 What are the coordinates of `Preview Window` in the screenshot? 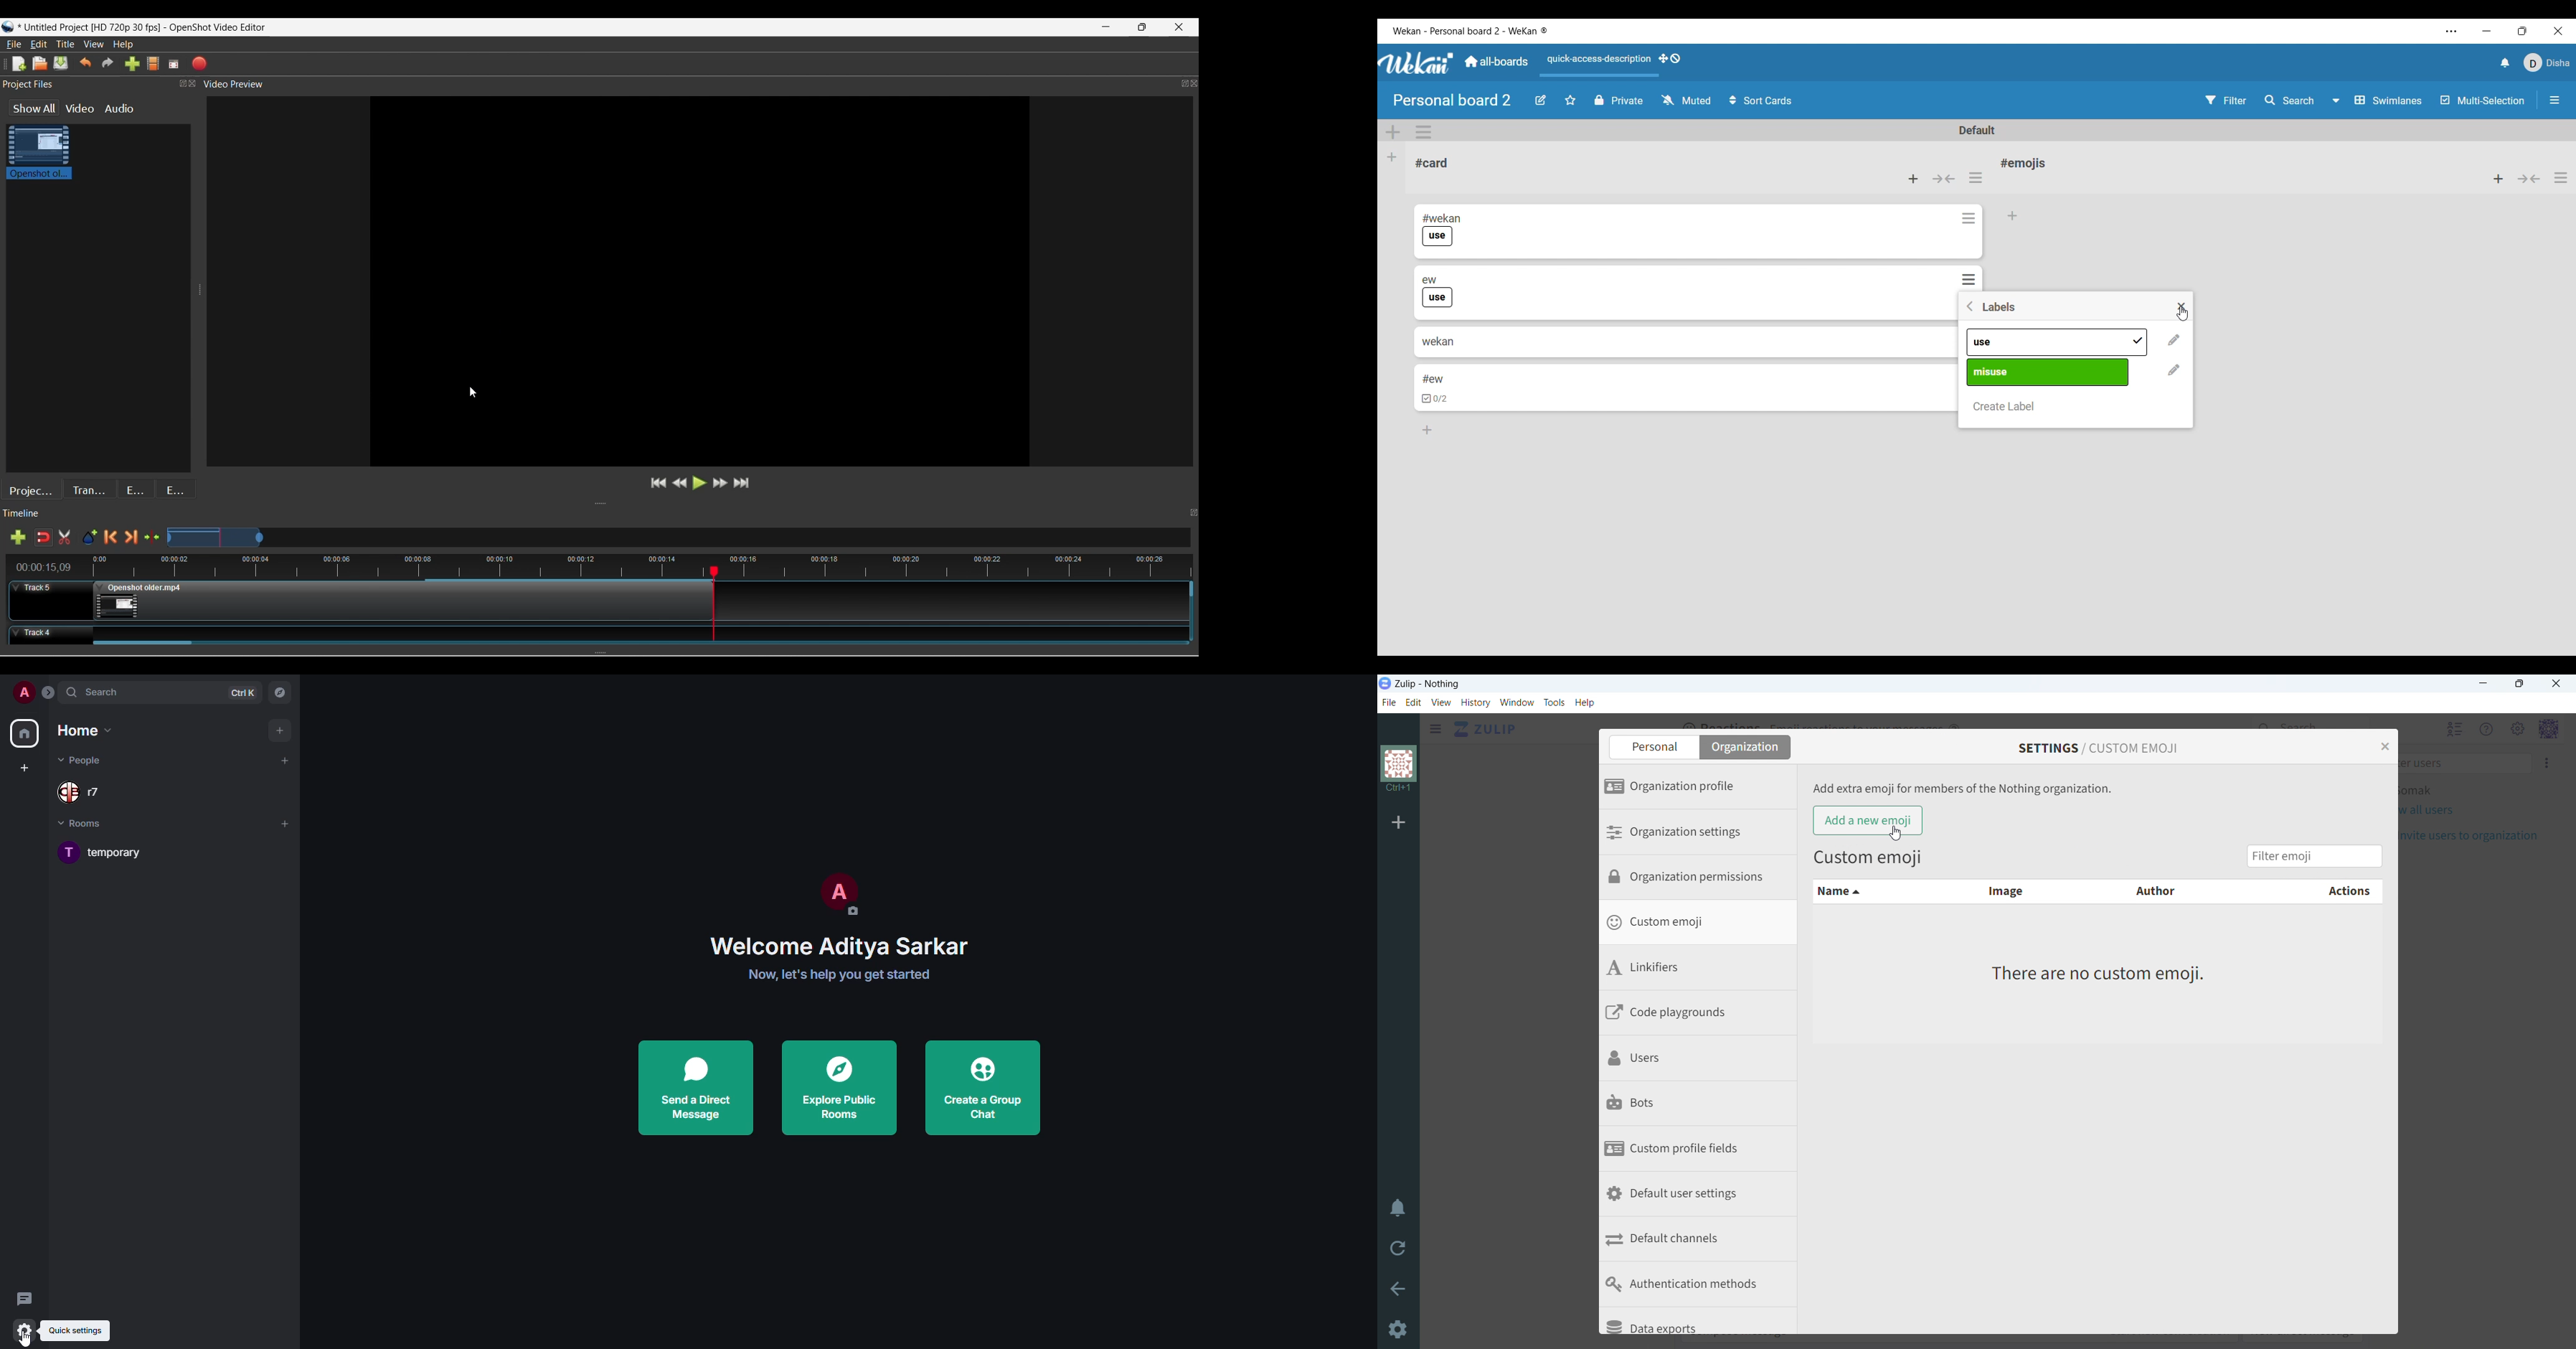 It's located at (703, 282).